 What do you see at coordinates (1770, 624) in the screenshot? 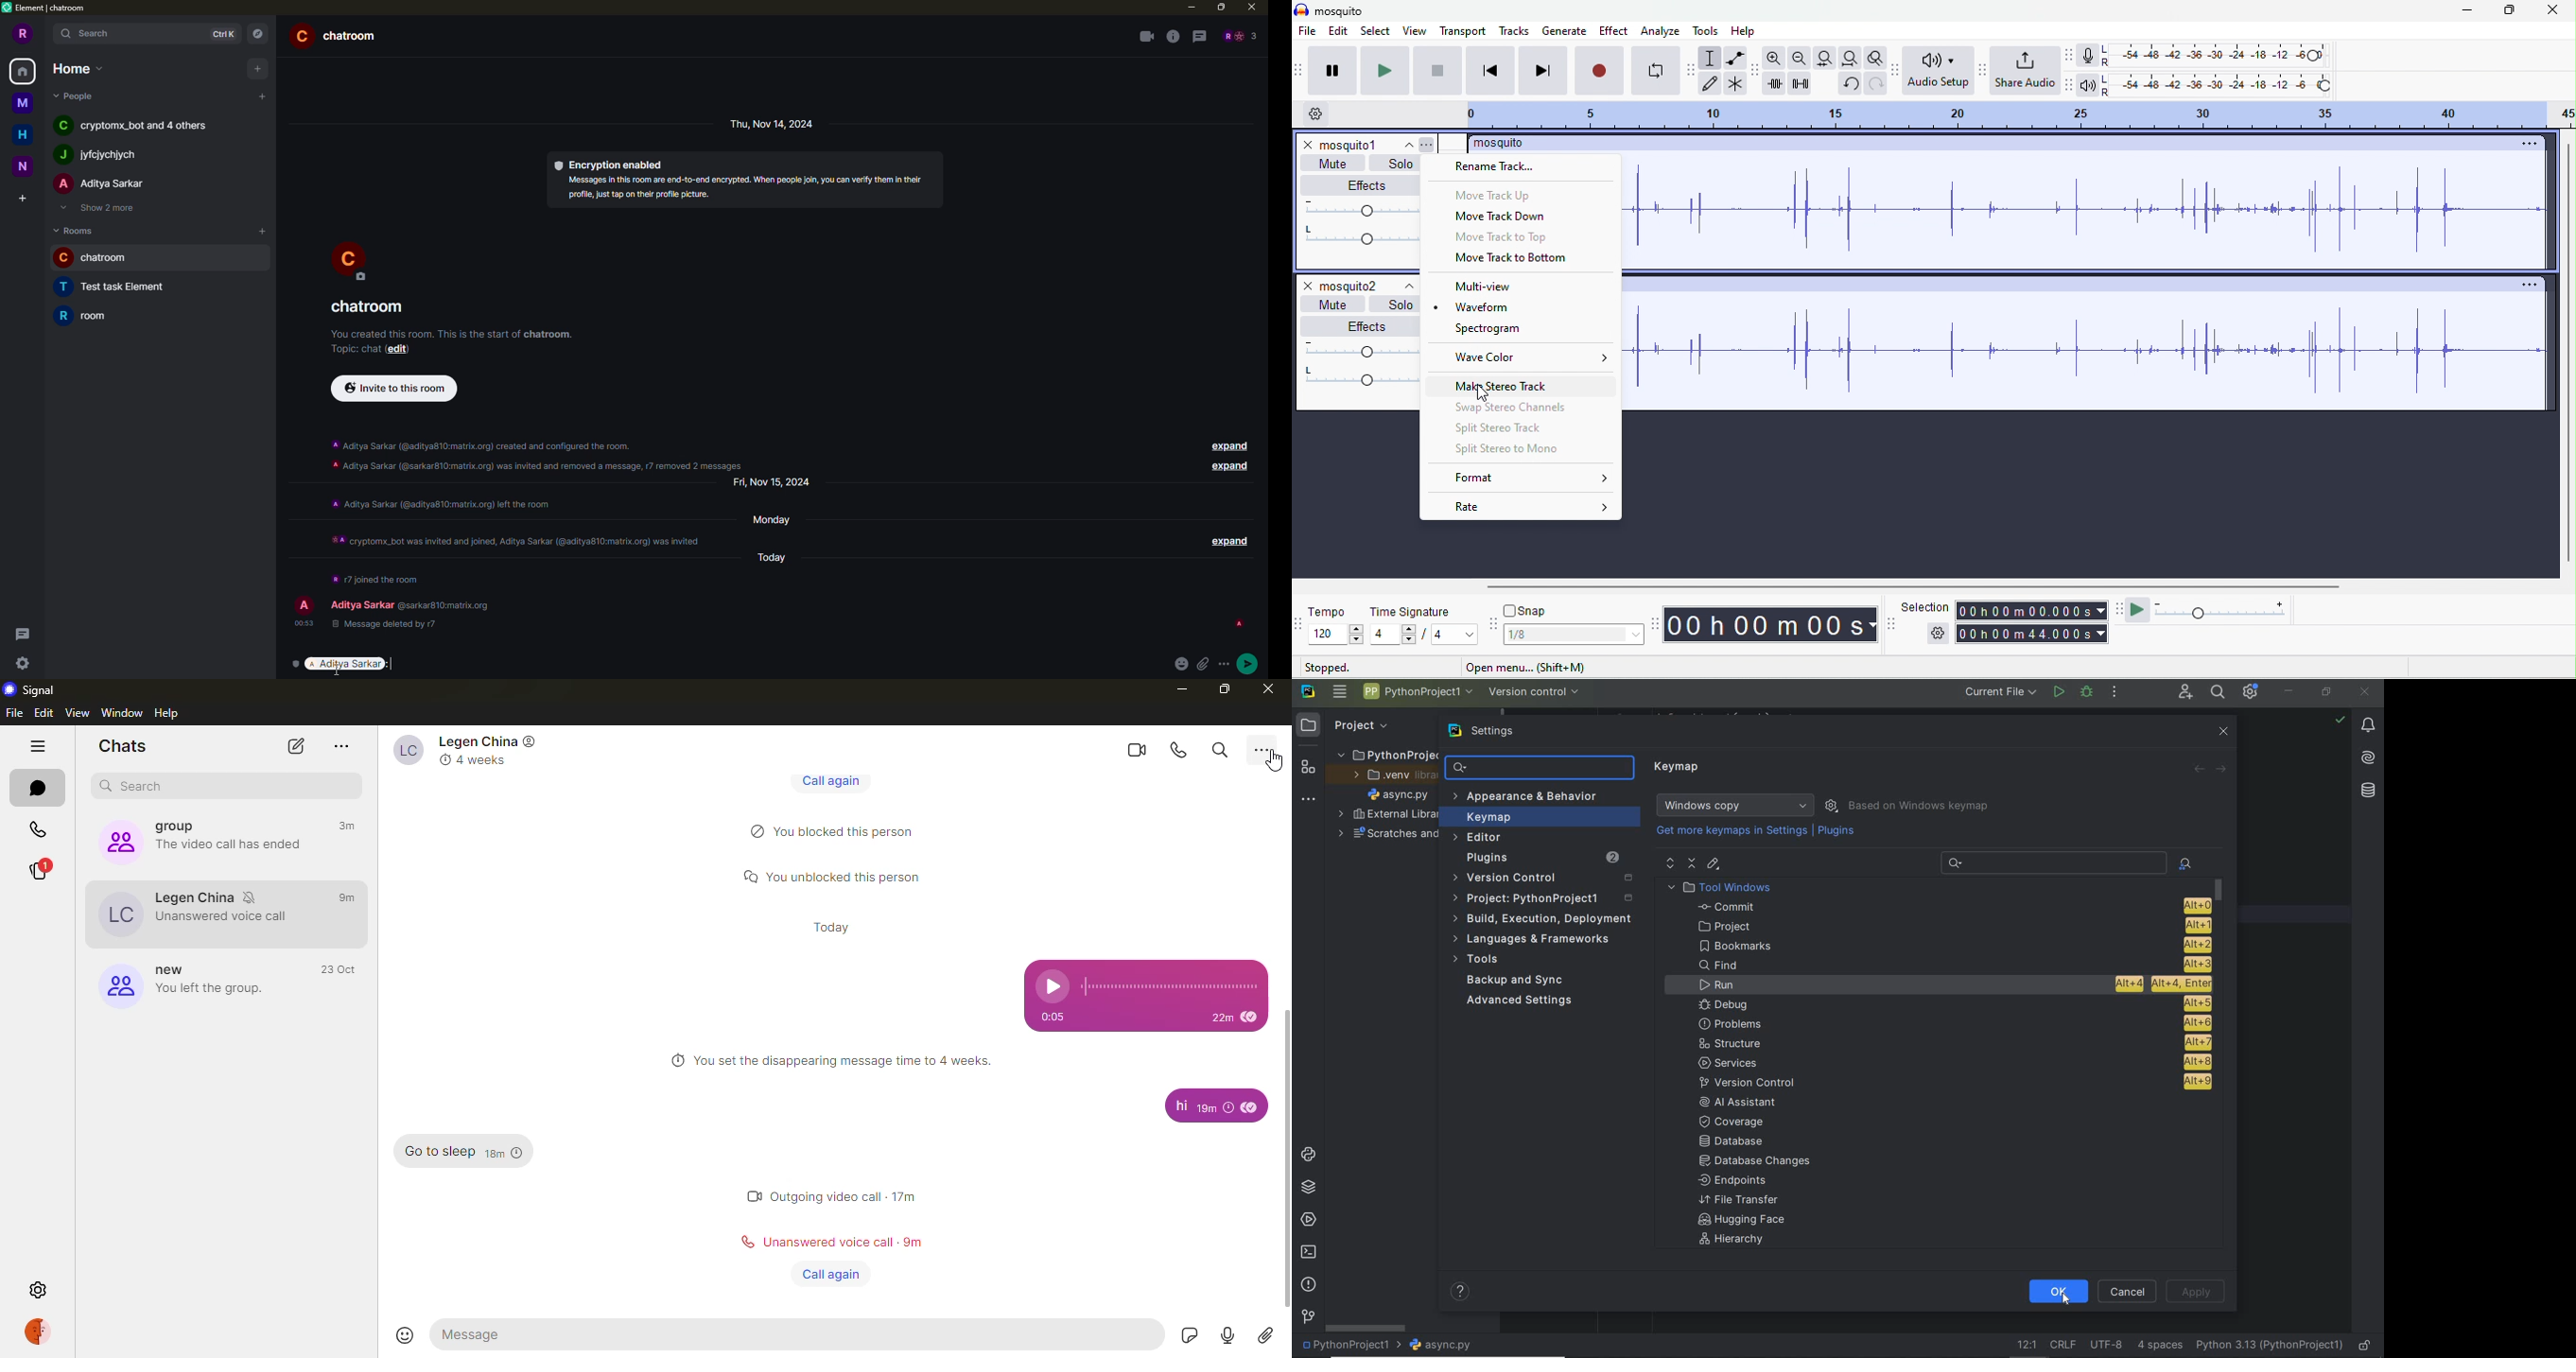
I see `time` at bounding box center [1770, 624].